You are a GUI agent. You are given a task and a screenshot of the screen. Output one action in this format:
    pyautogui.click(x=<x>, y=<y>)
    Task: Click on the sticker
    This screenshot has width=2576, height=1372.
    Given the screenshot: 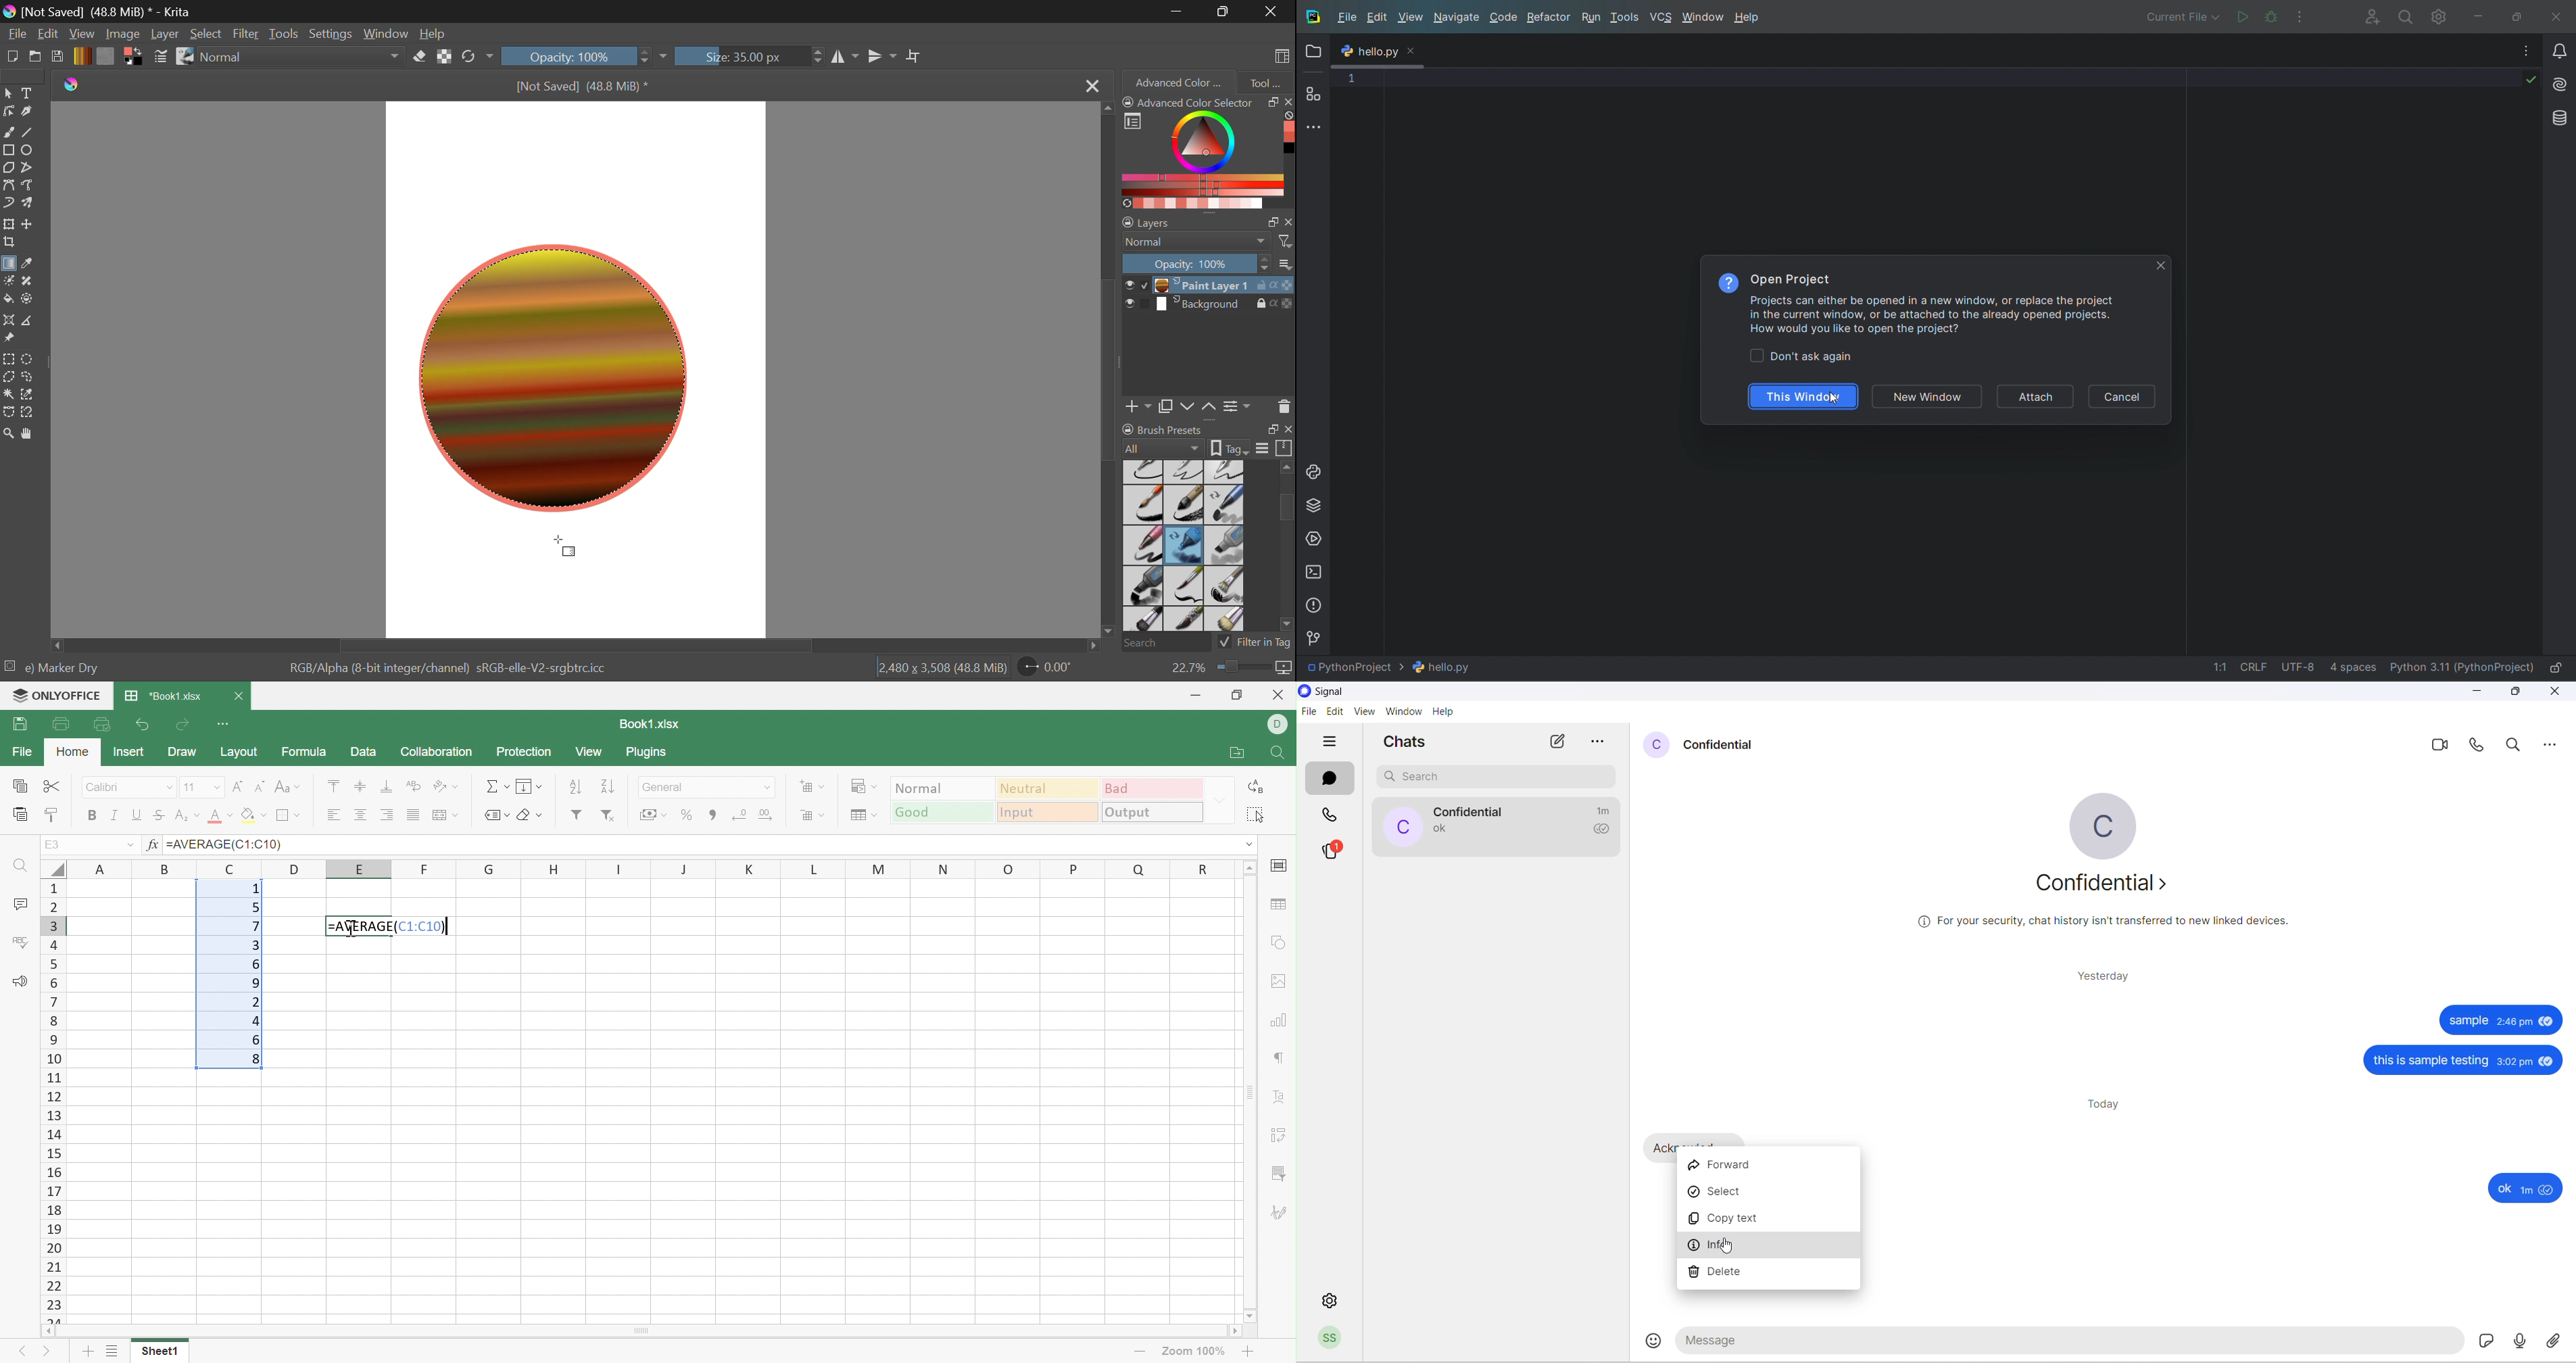 What is the action you would take?
    pyautogui.click(x=2486, y=1340)
    